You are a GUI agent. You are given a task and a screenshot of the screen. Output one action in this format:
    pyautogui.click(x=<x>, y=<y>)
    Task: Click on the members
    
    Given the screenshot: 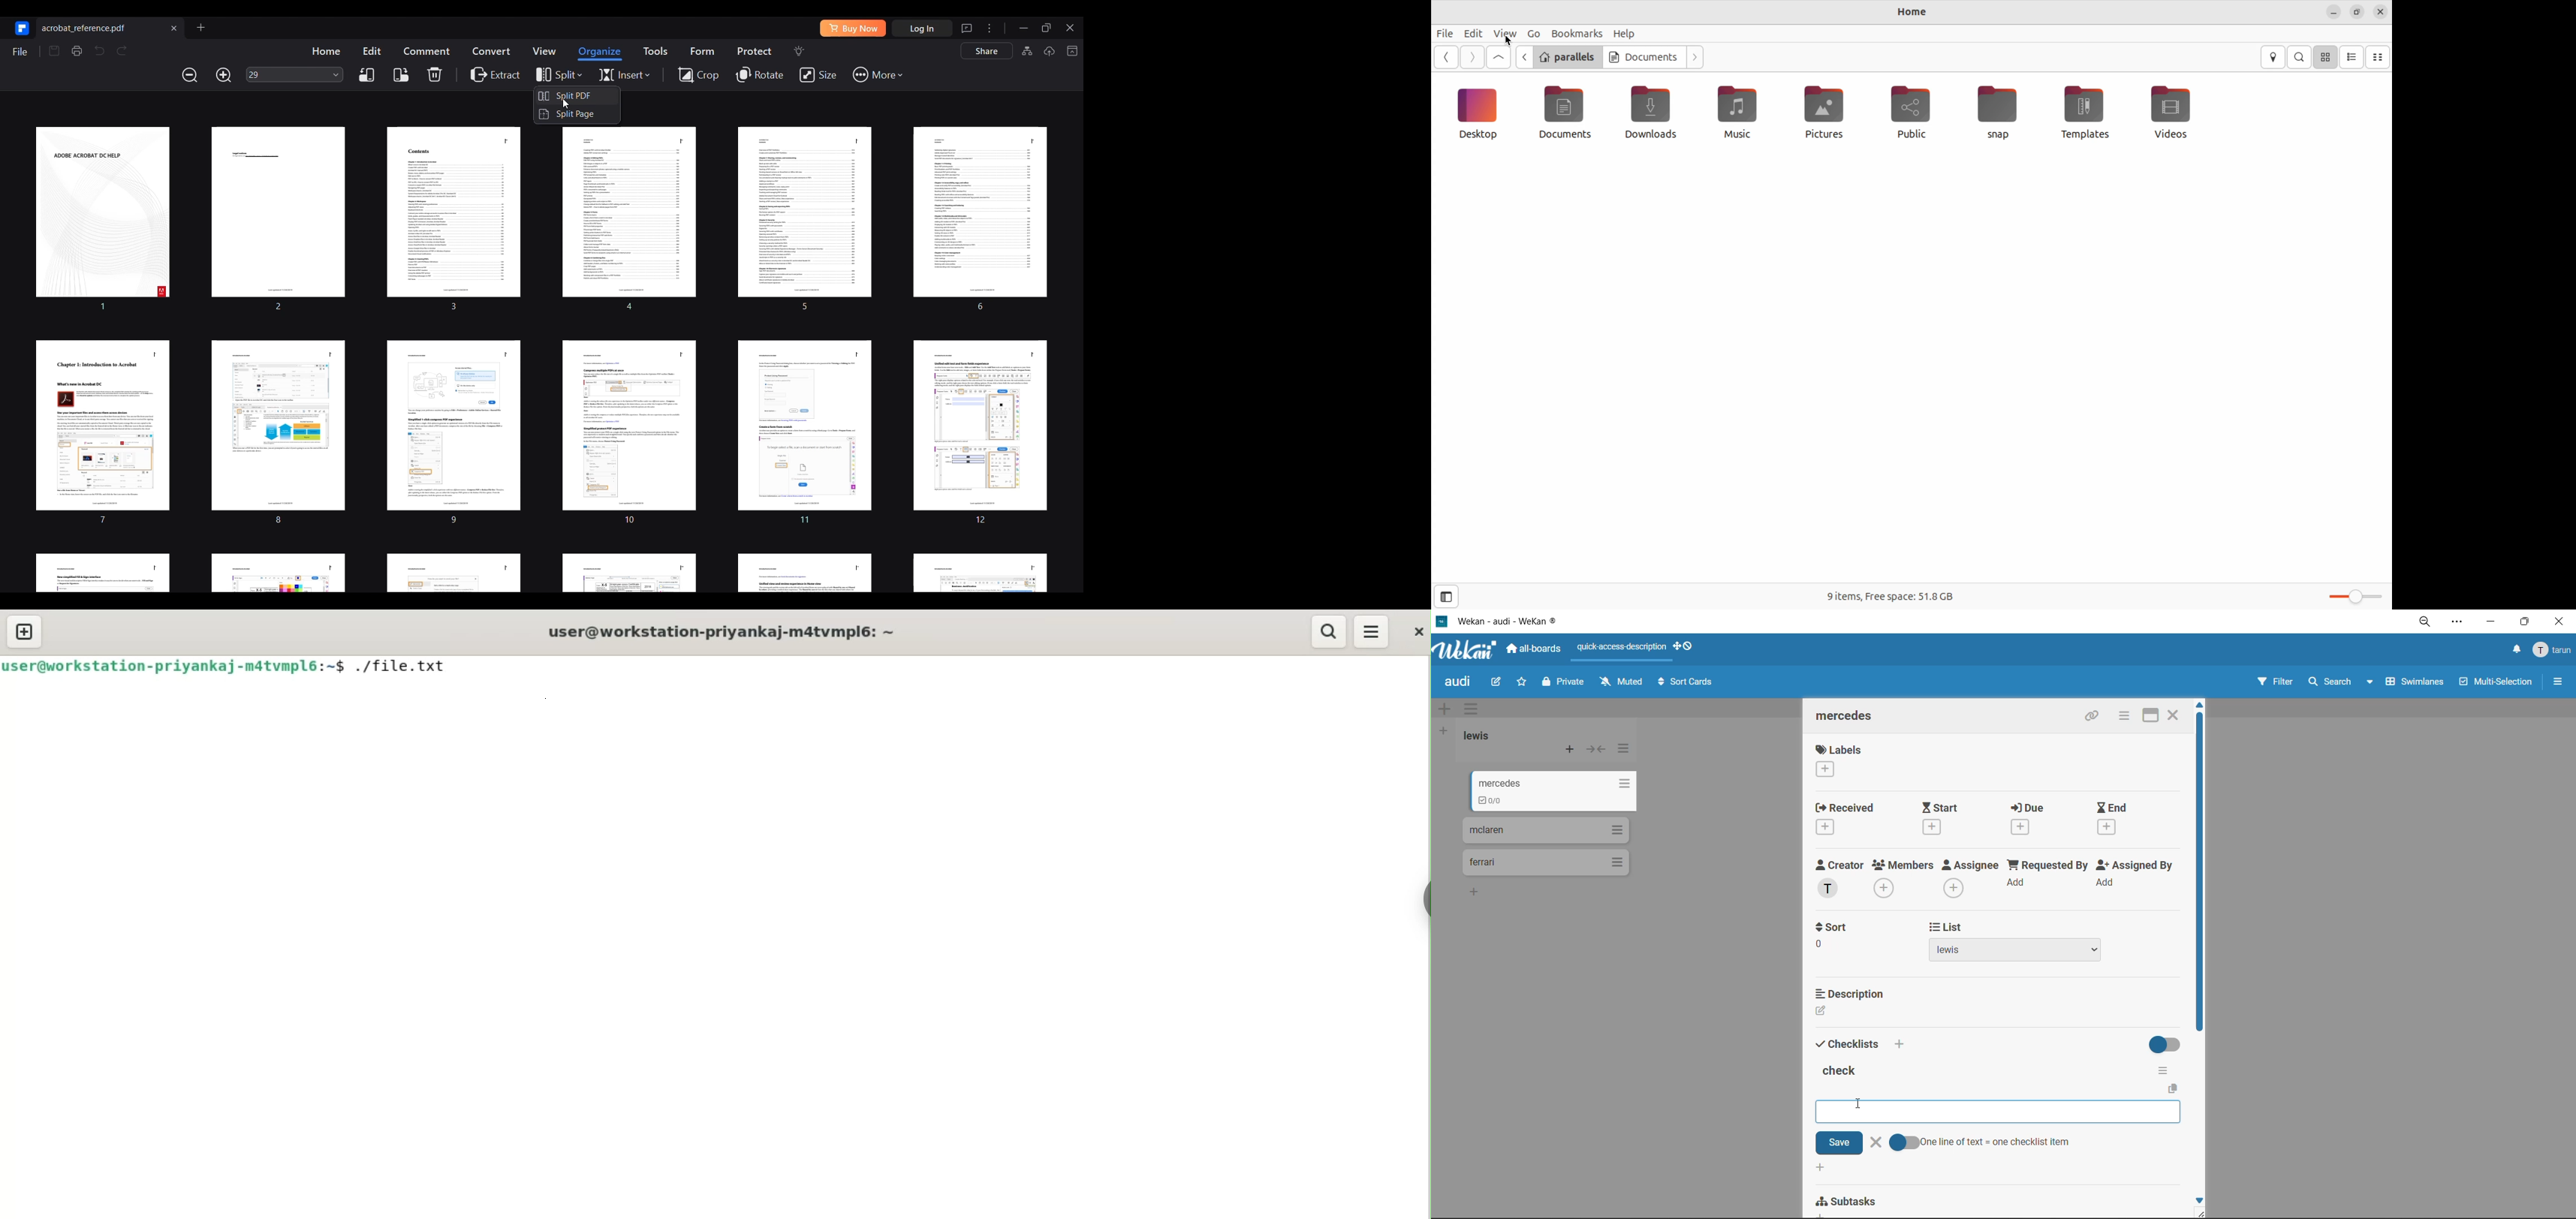 What is the action you would take?
    pyautogui.click(x=1903, y=878)
    